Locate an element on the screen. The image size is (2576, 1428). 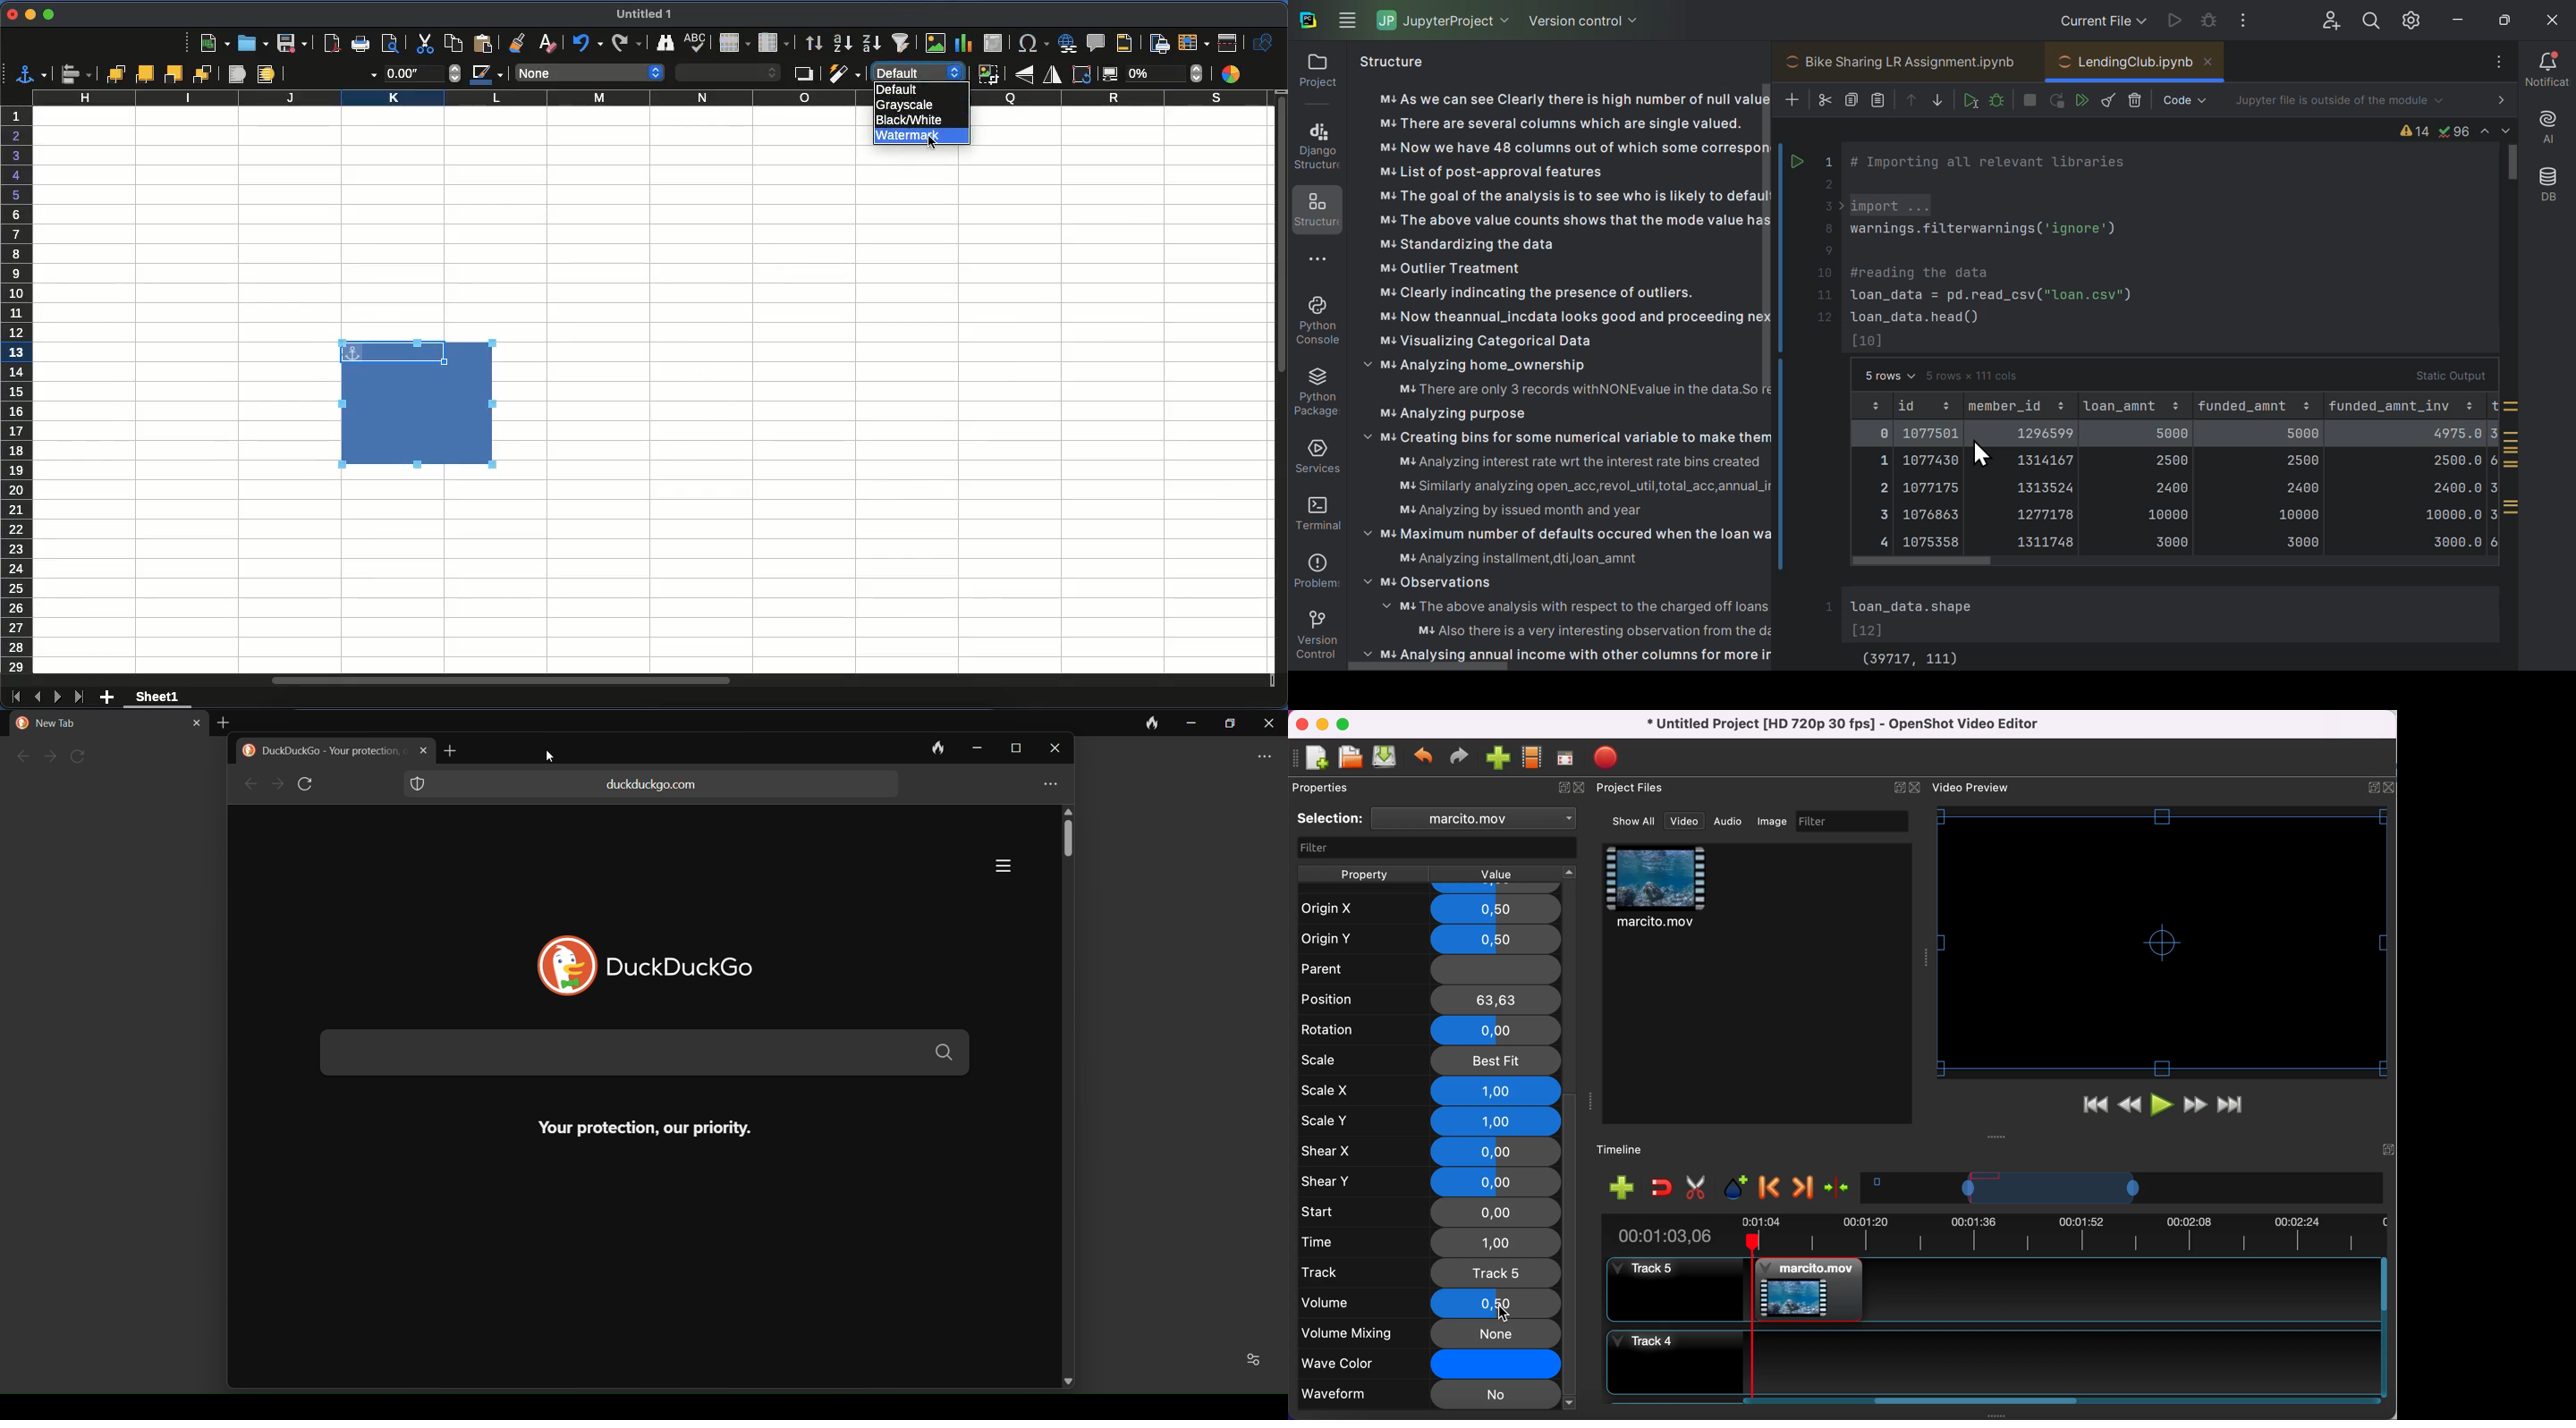
shadow is located at coordinates (803, 75).